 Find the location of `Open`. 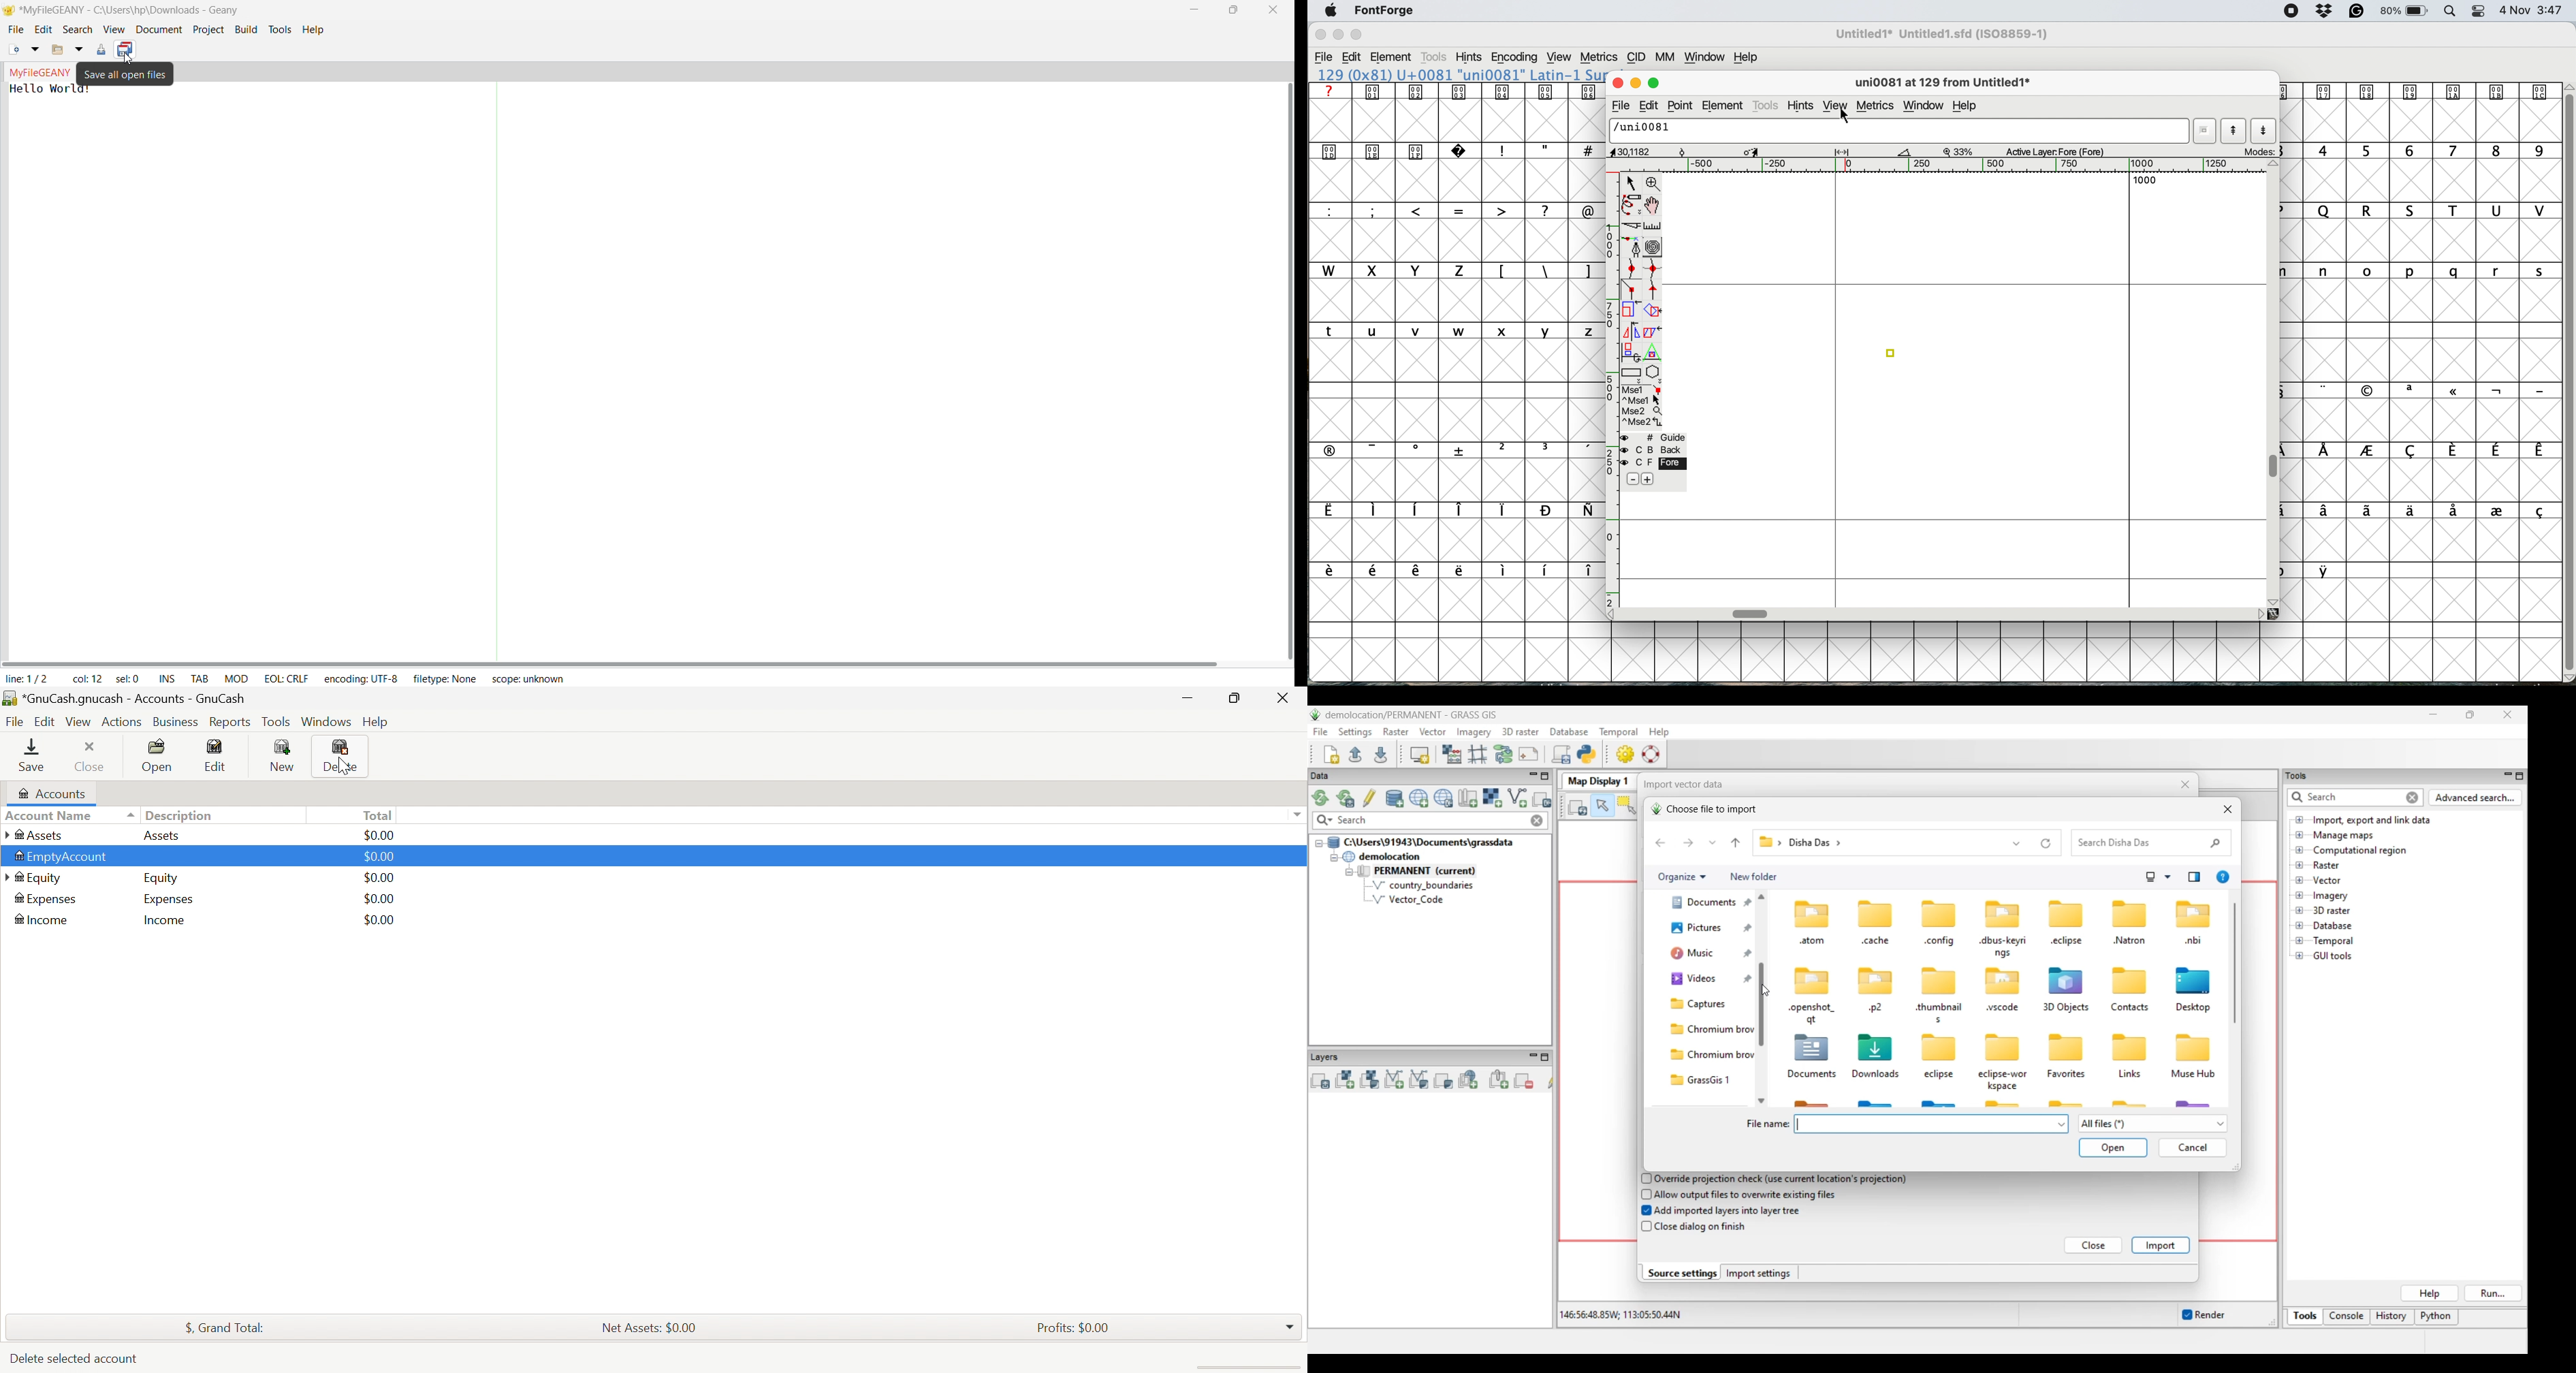

Open is located at coordinates (159, 756).